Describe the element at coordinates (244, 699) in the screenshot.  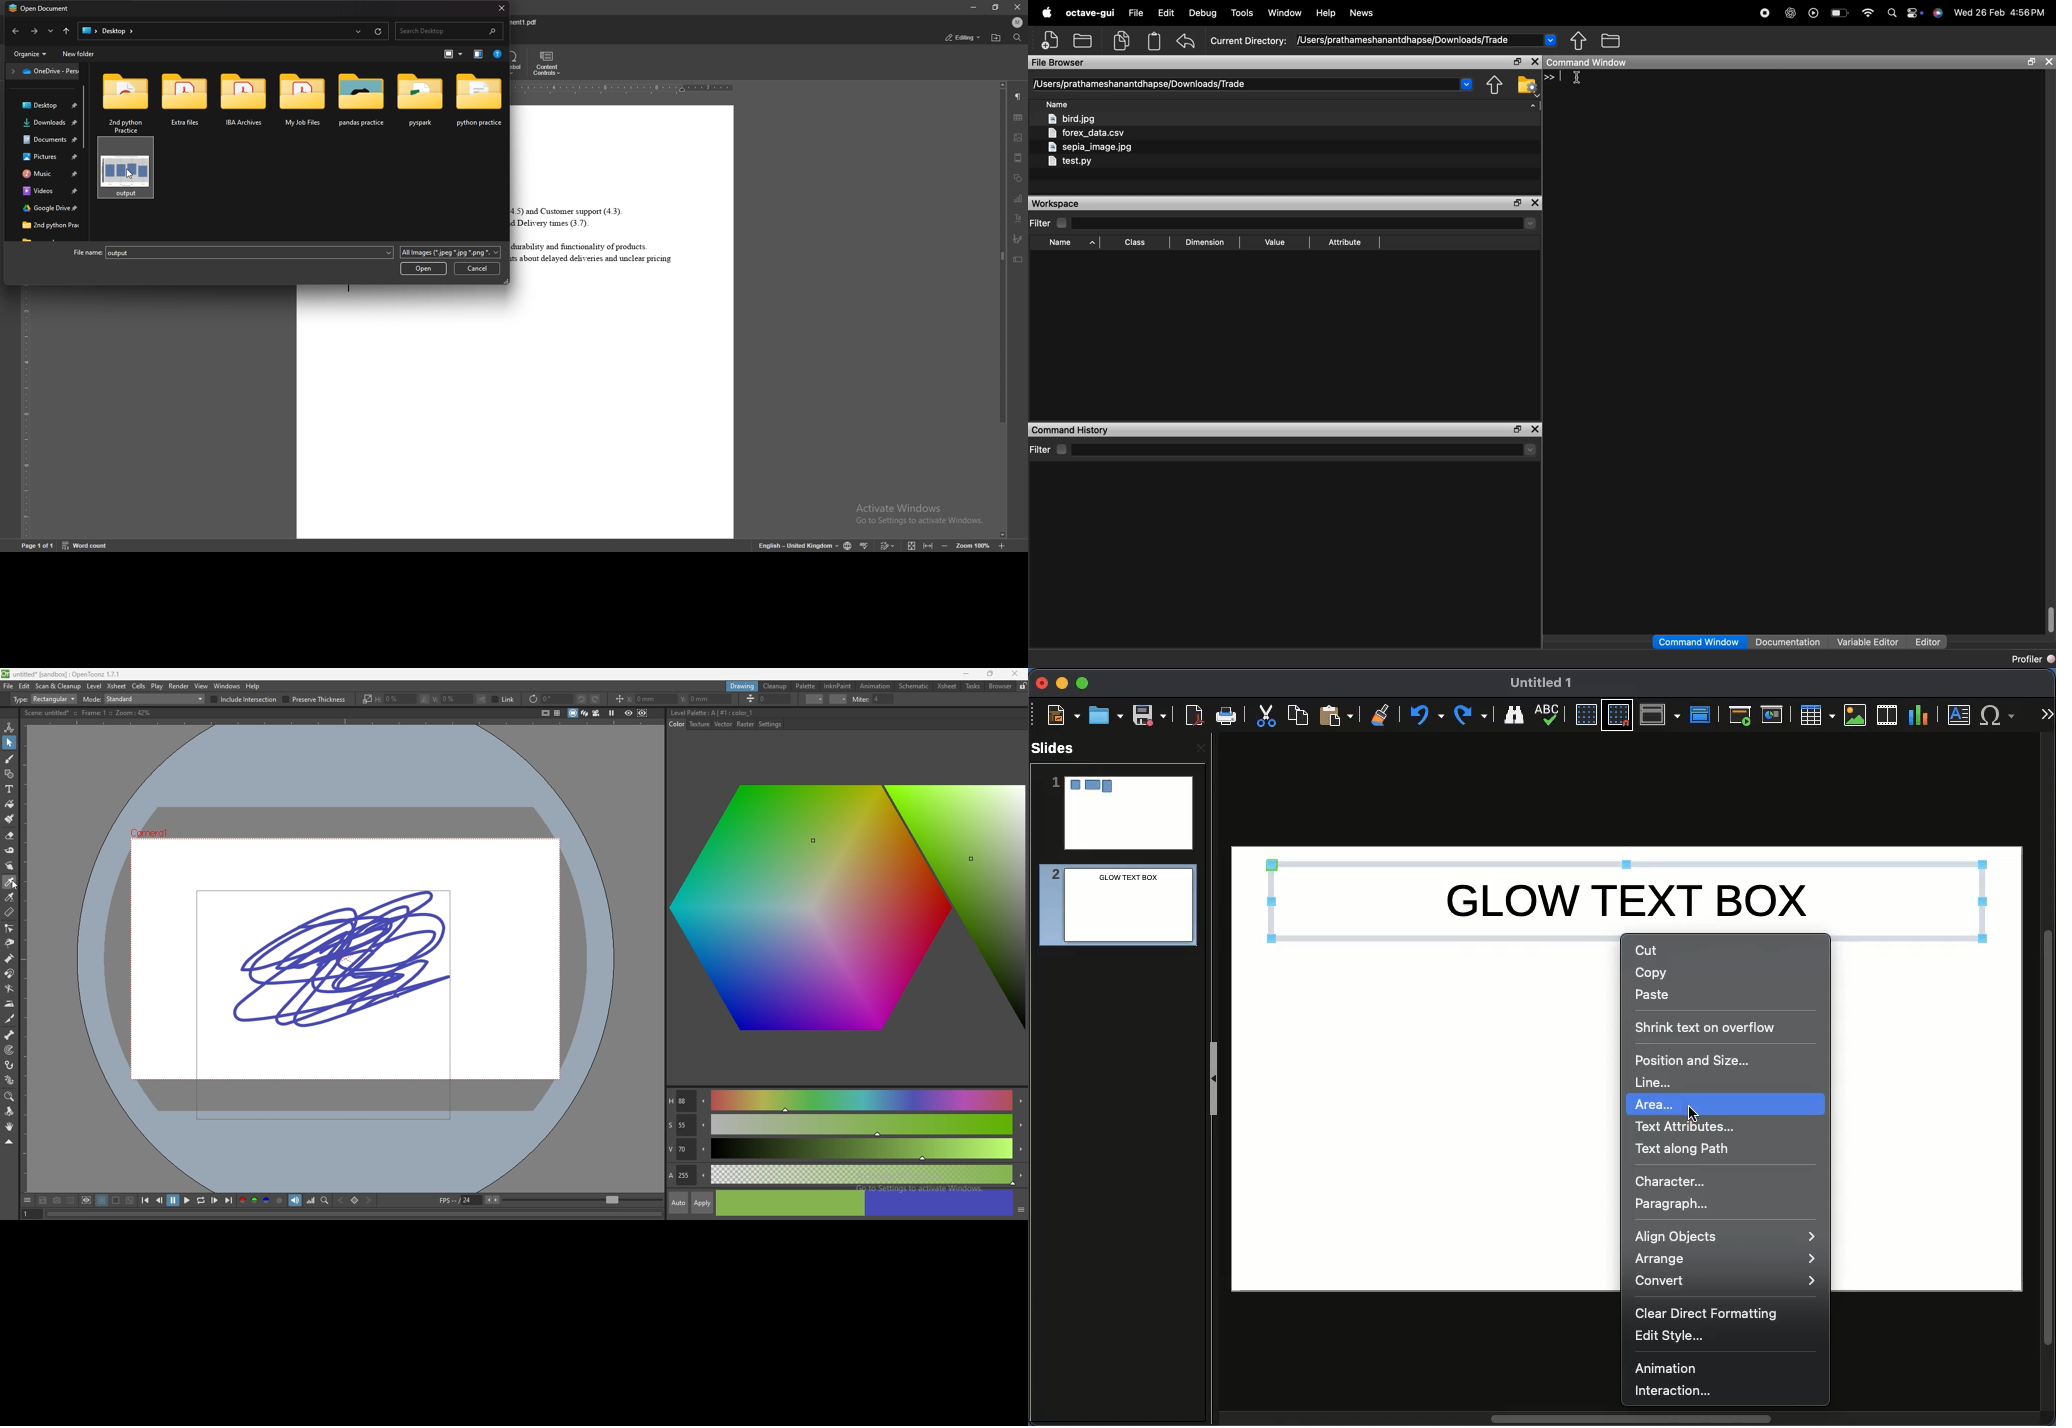
I see `include intersection` at that location.